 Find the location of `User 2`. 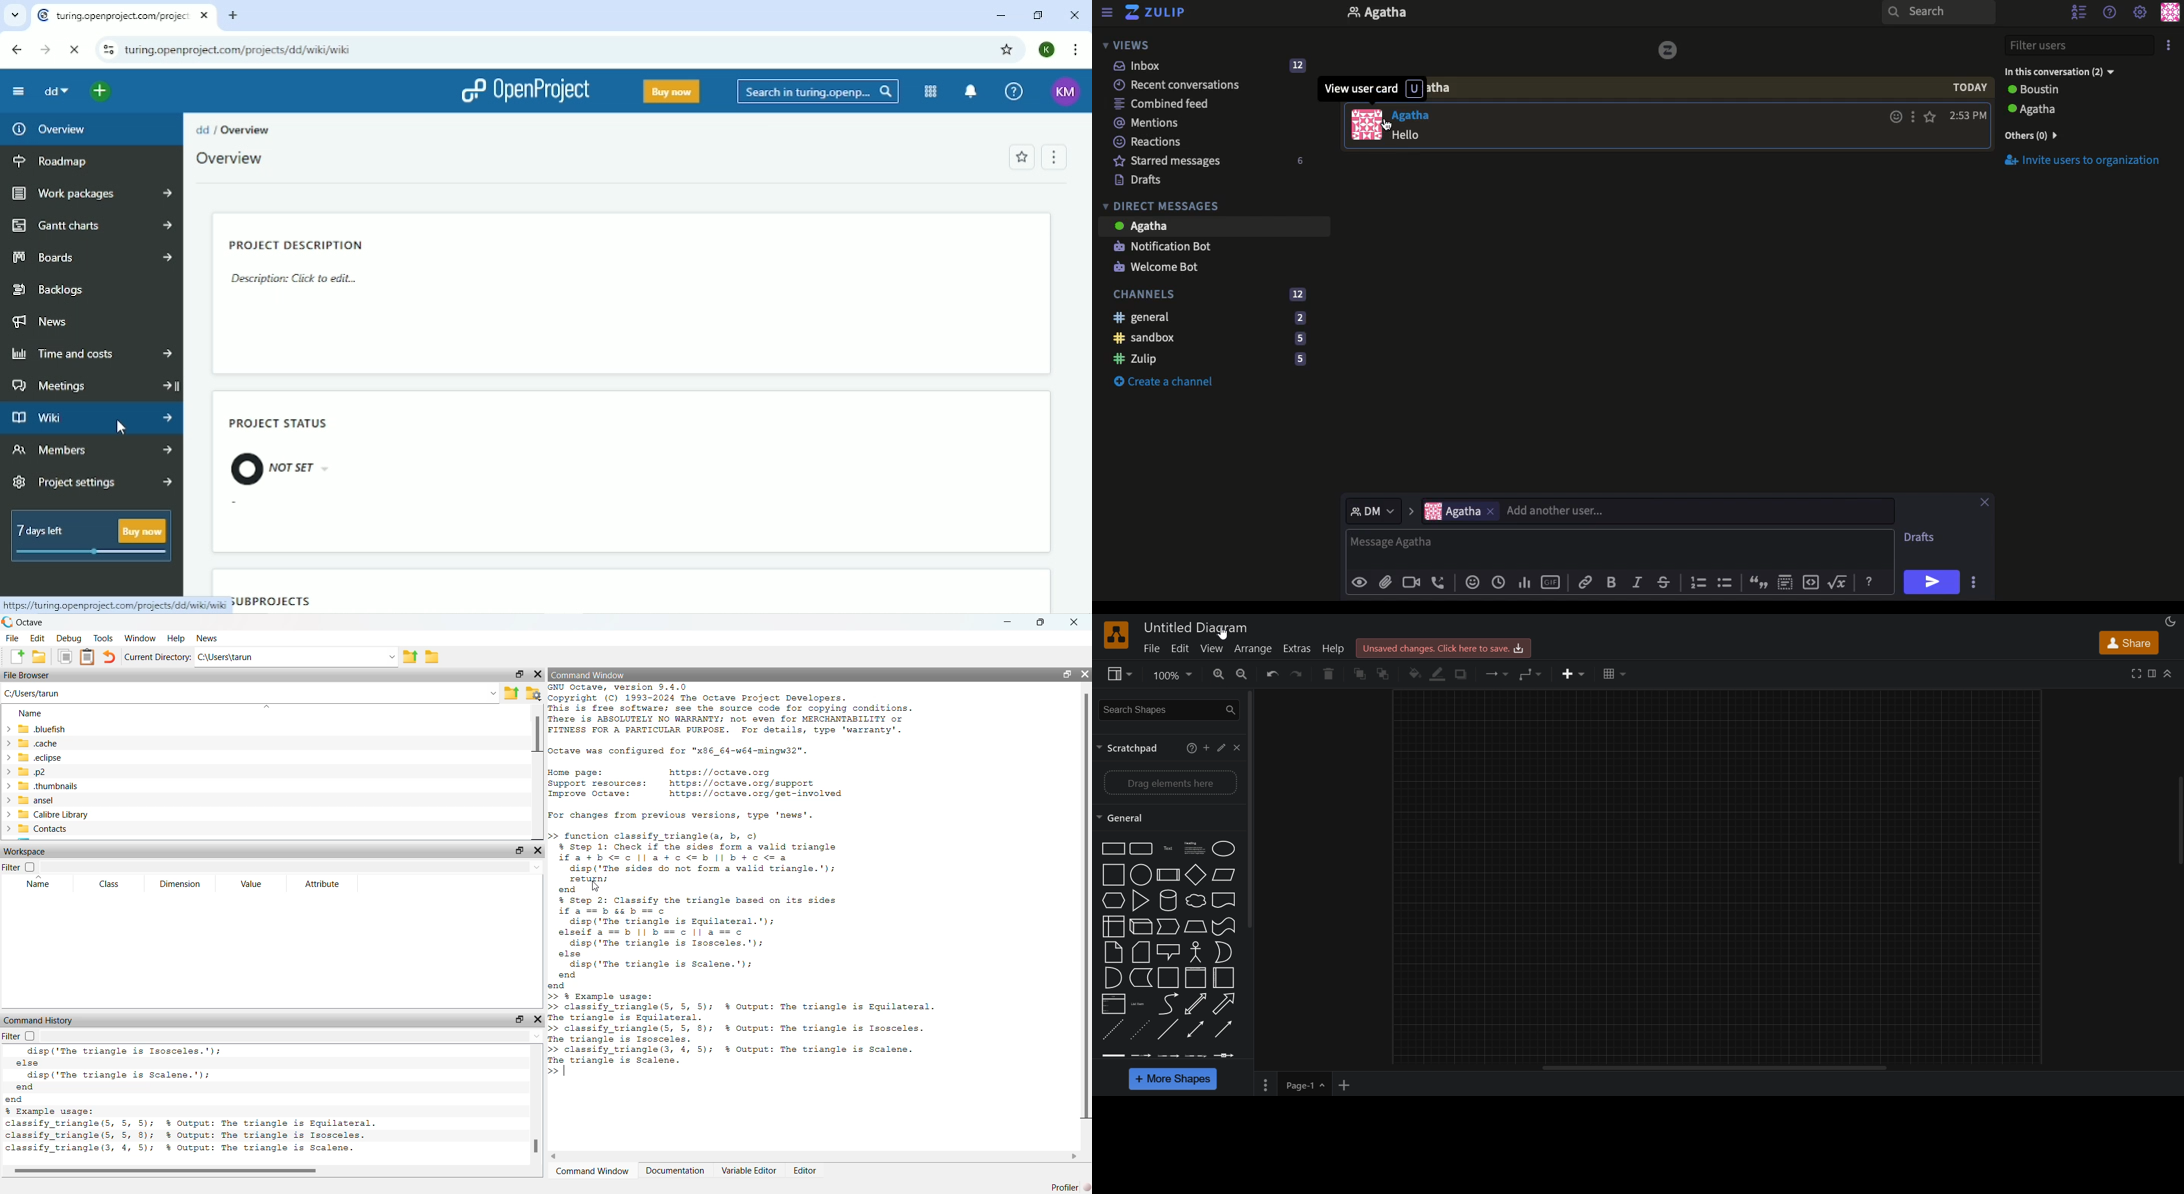

User 2 is located at coordinates (2059, 71).